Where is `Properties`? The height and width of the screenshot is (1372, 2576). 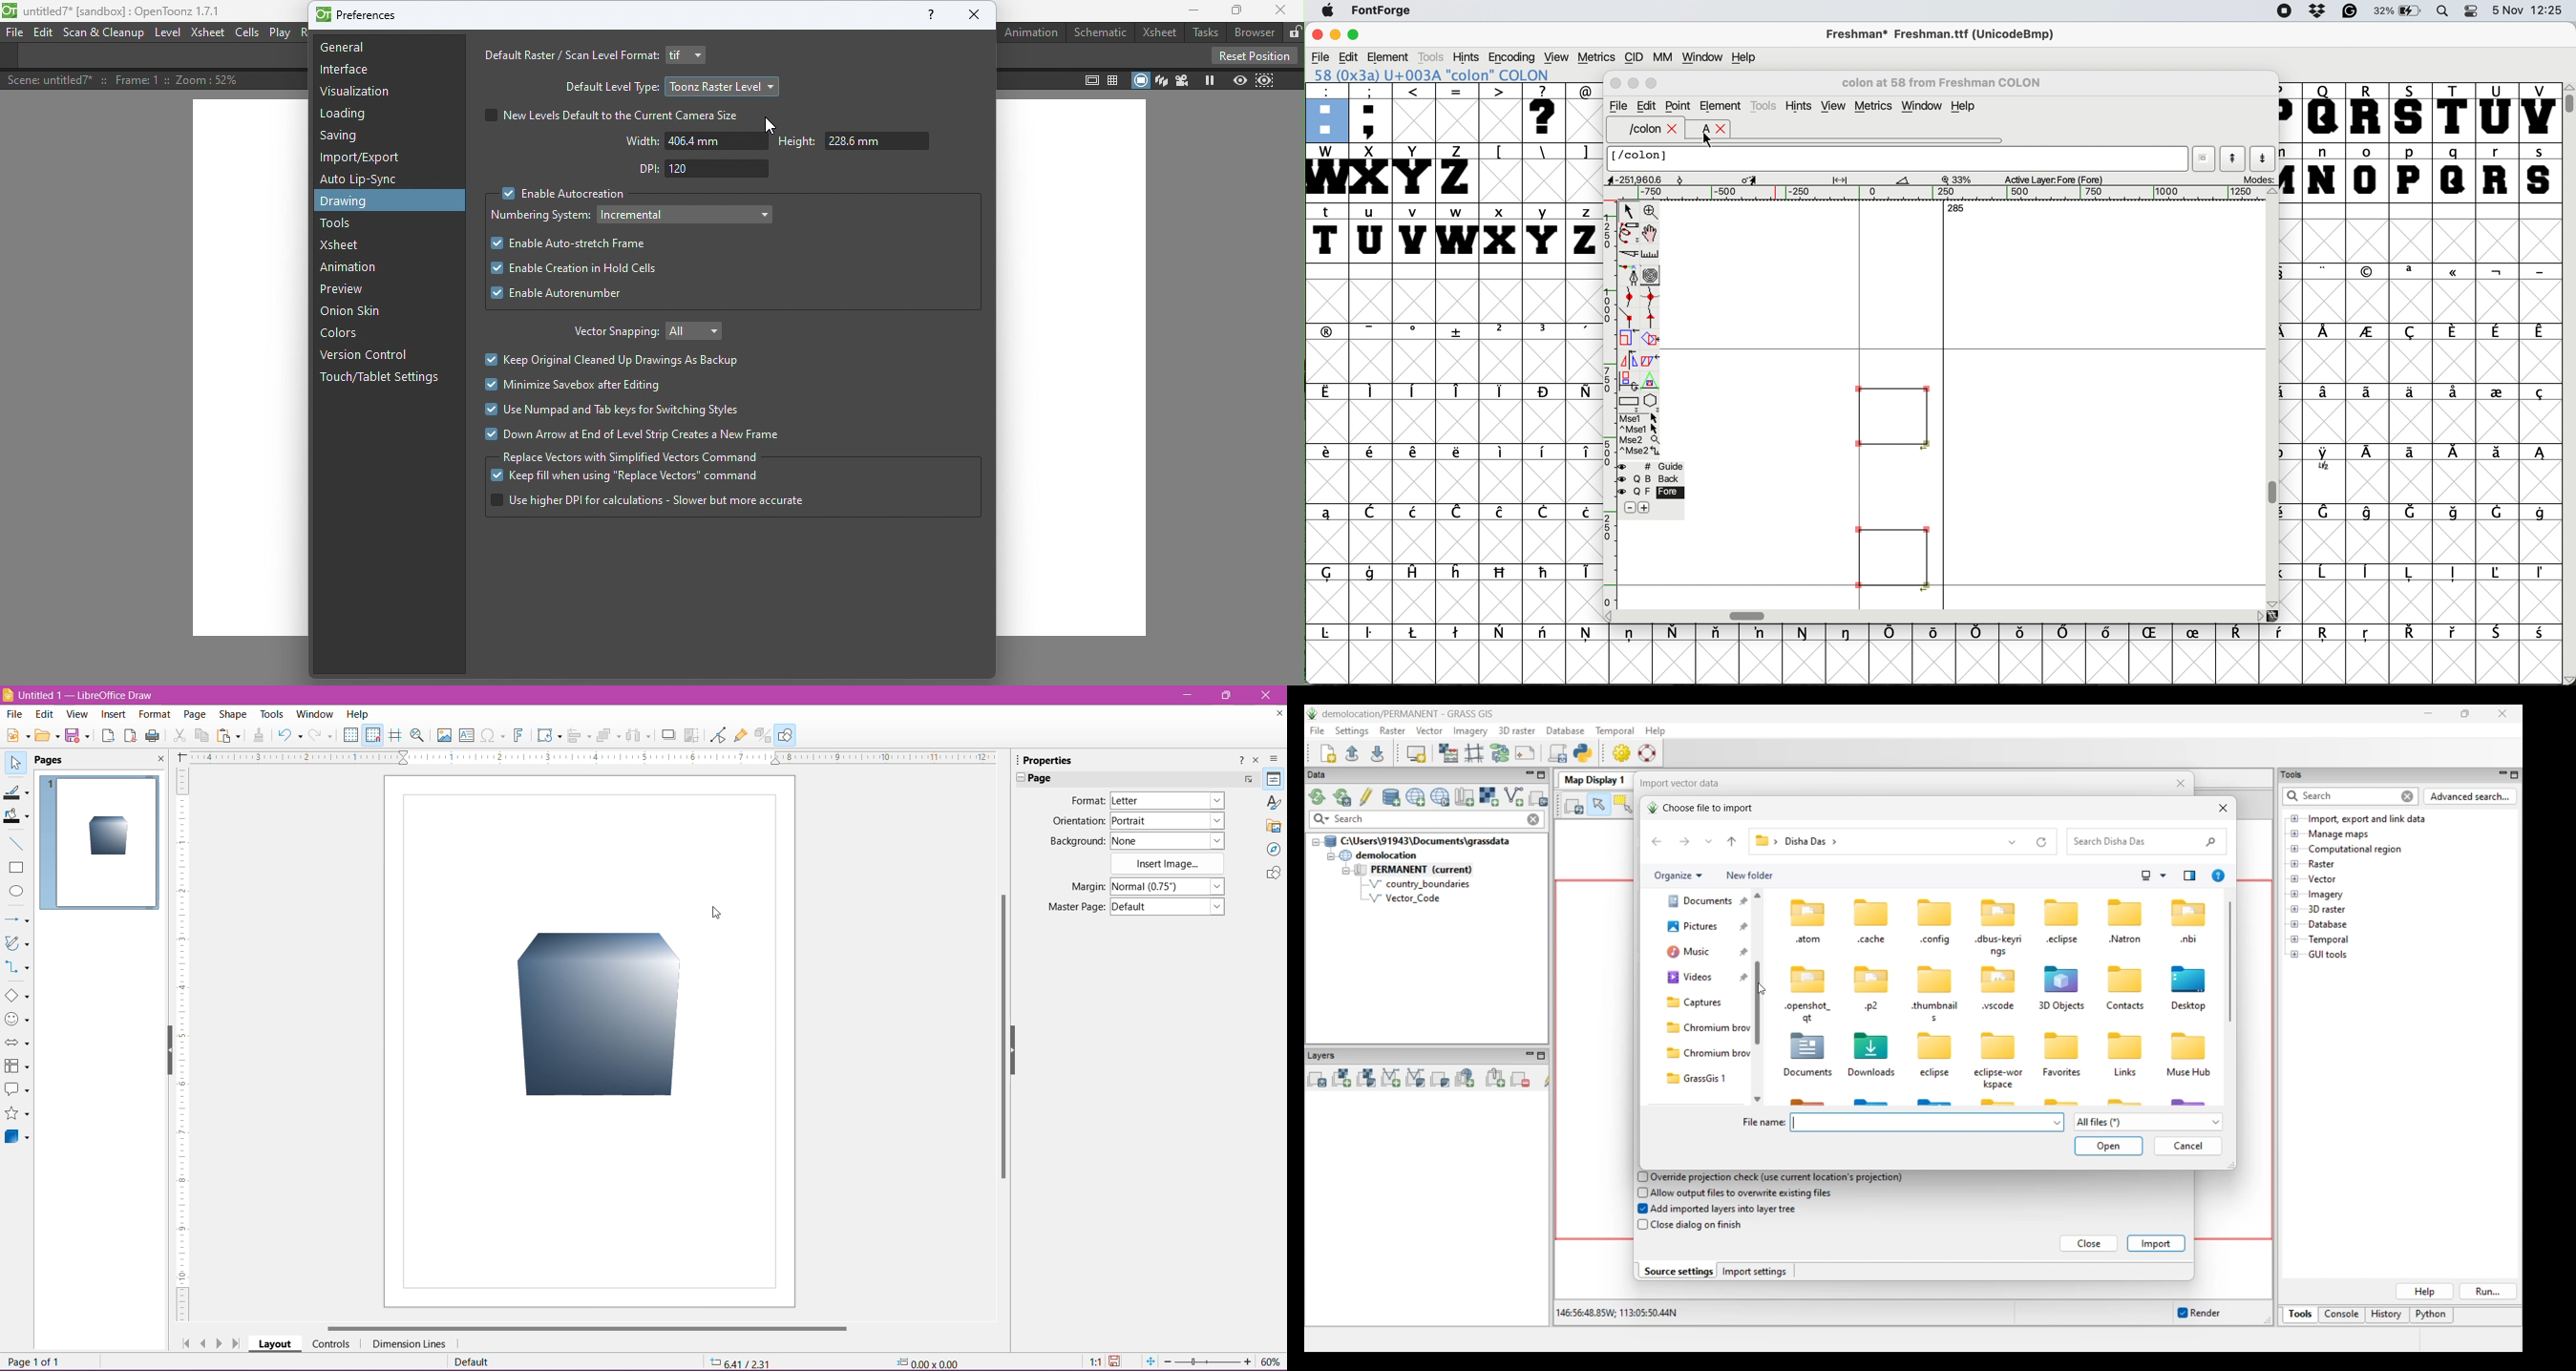
Properties is located at coordinates (1275, 779).